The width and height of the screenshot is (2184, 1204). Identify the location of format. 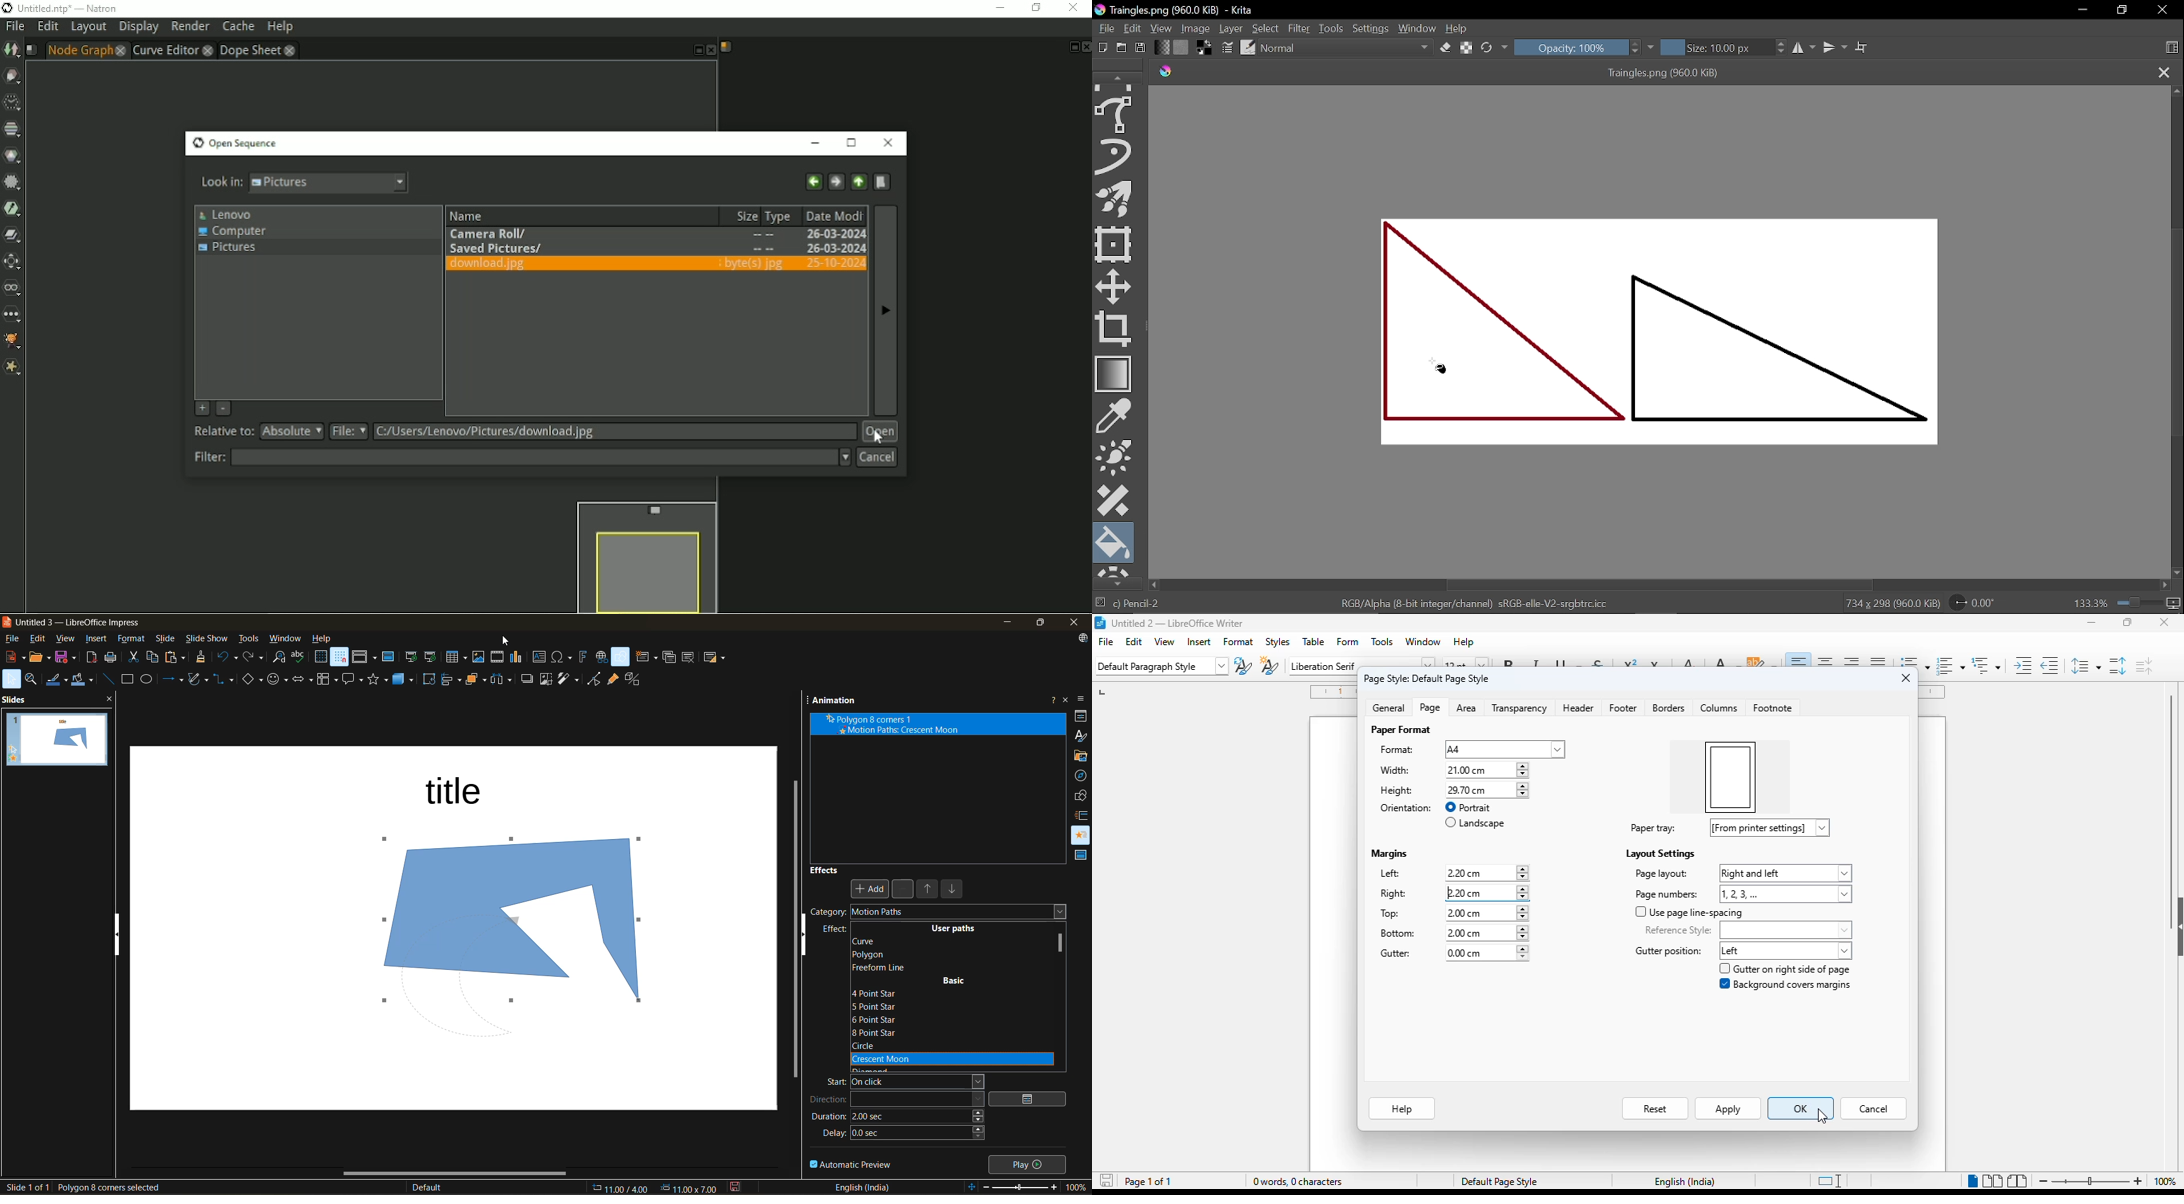
(1397, 751).